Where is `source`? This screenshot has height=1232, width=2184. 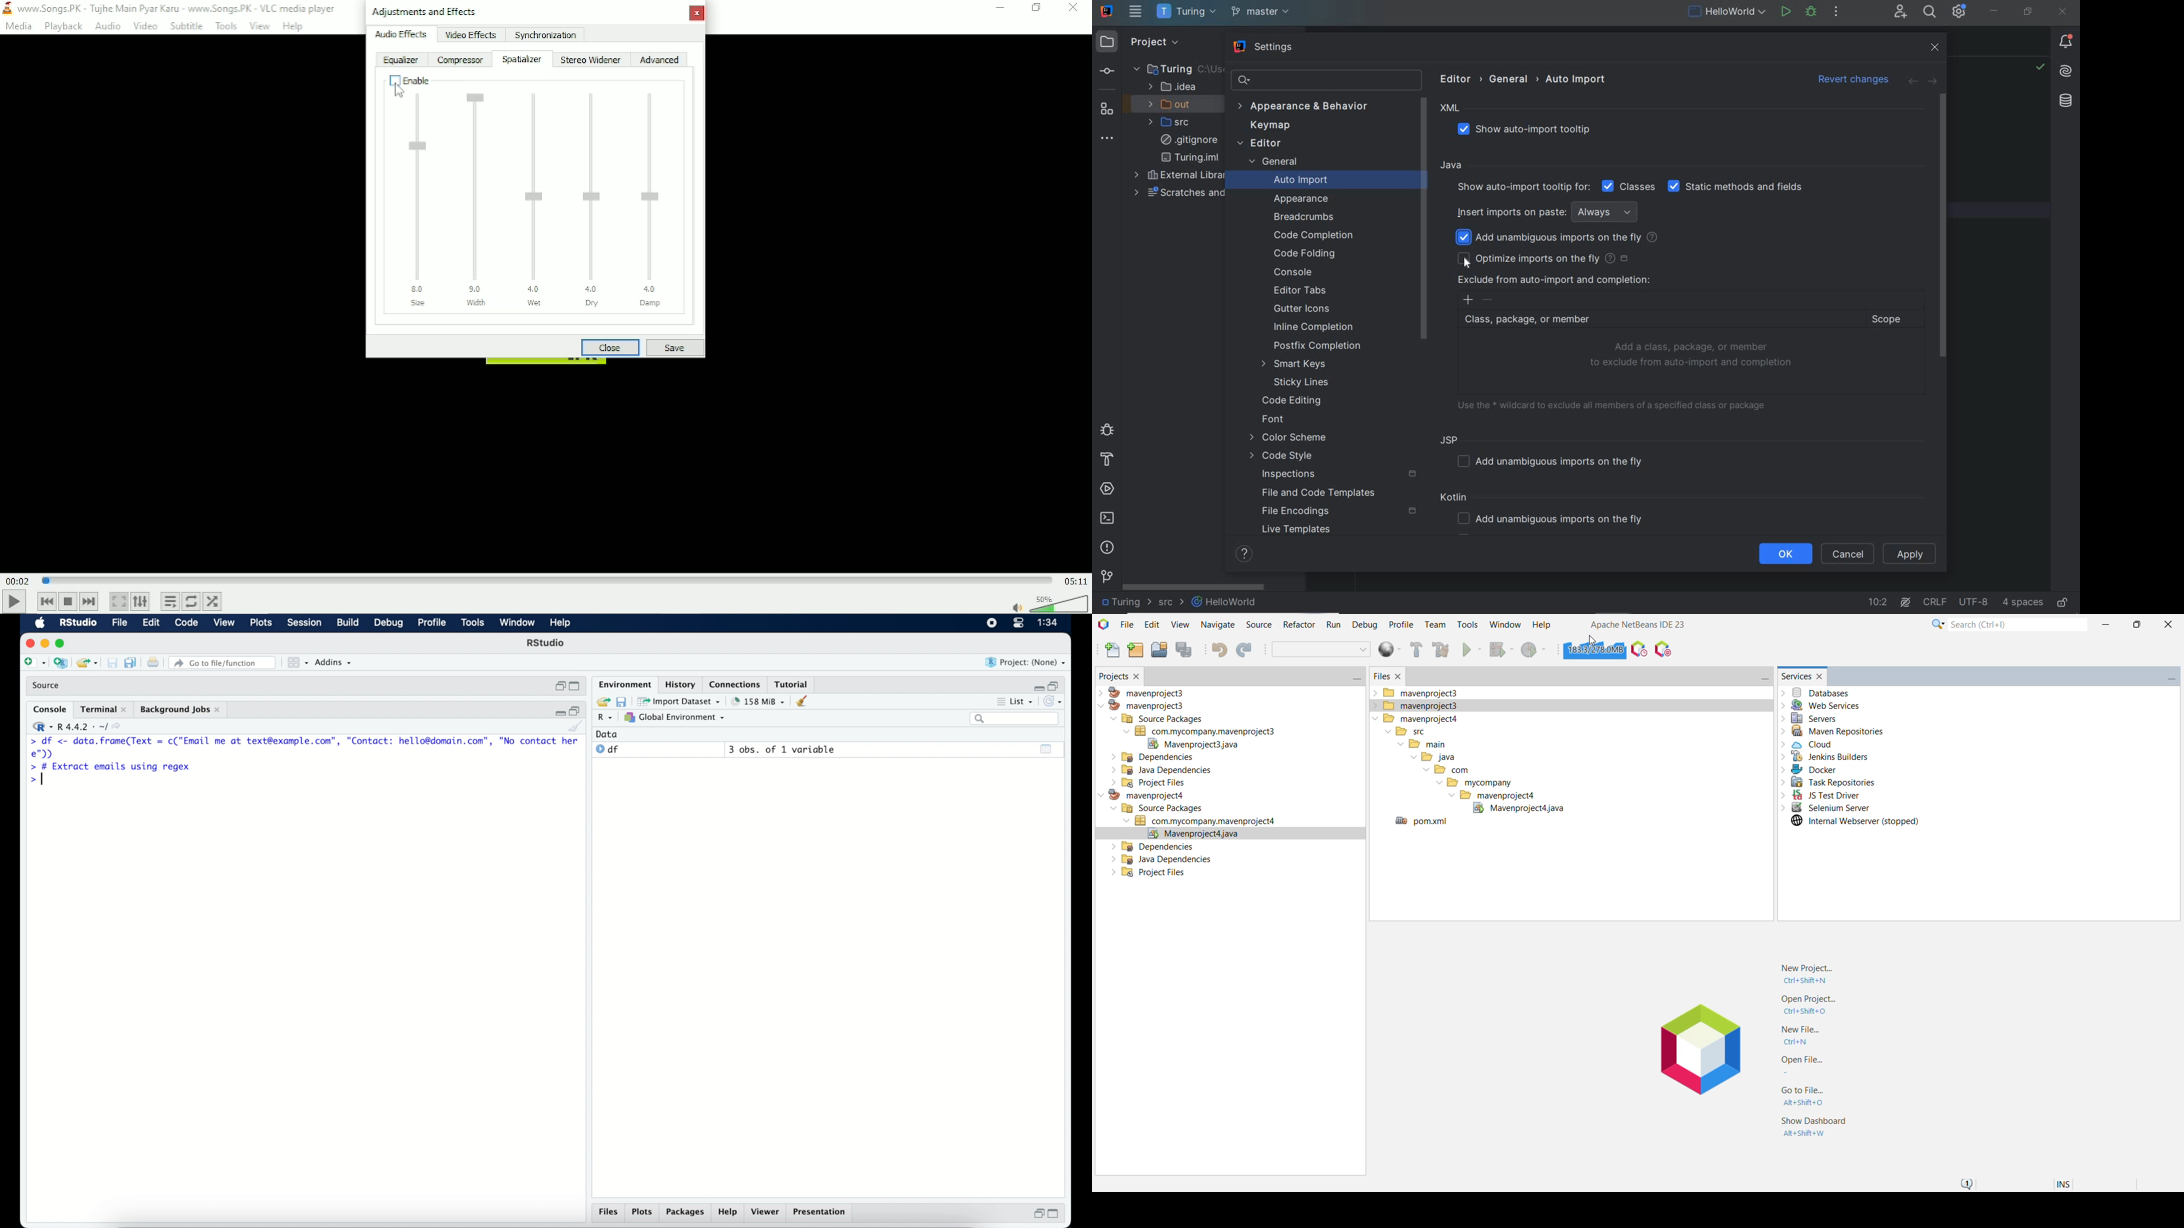 source is located at coordinates (48, 686).